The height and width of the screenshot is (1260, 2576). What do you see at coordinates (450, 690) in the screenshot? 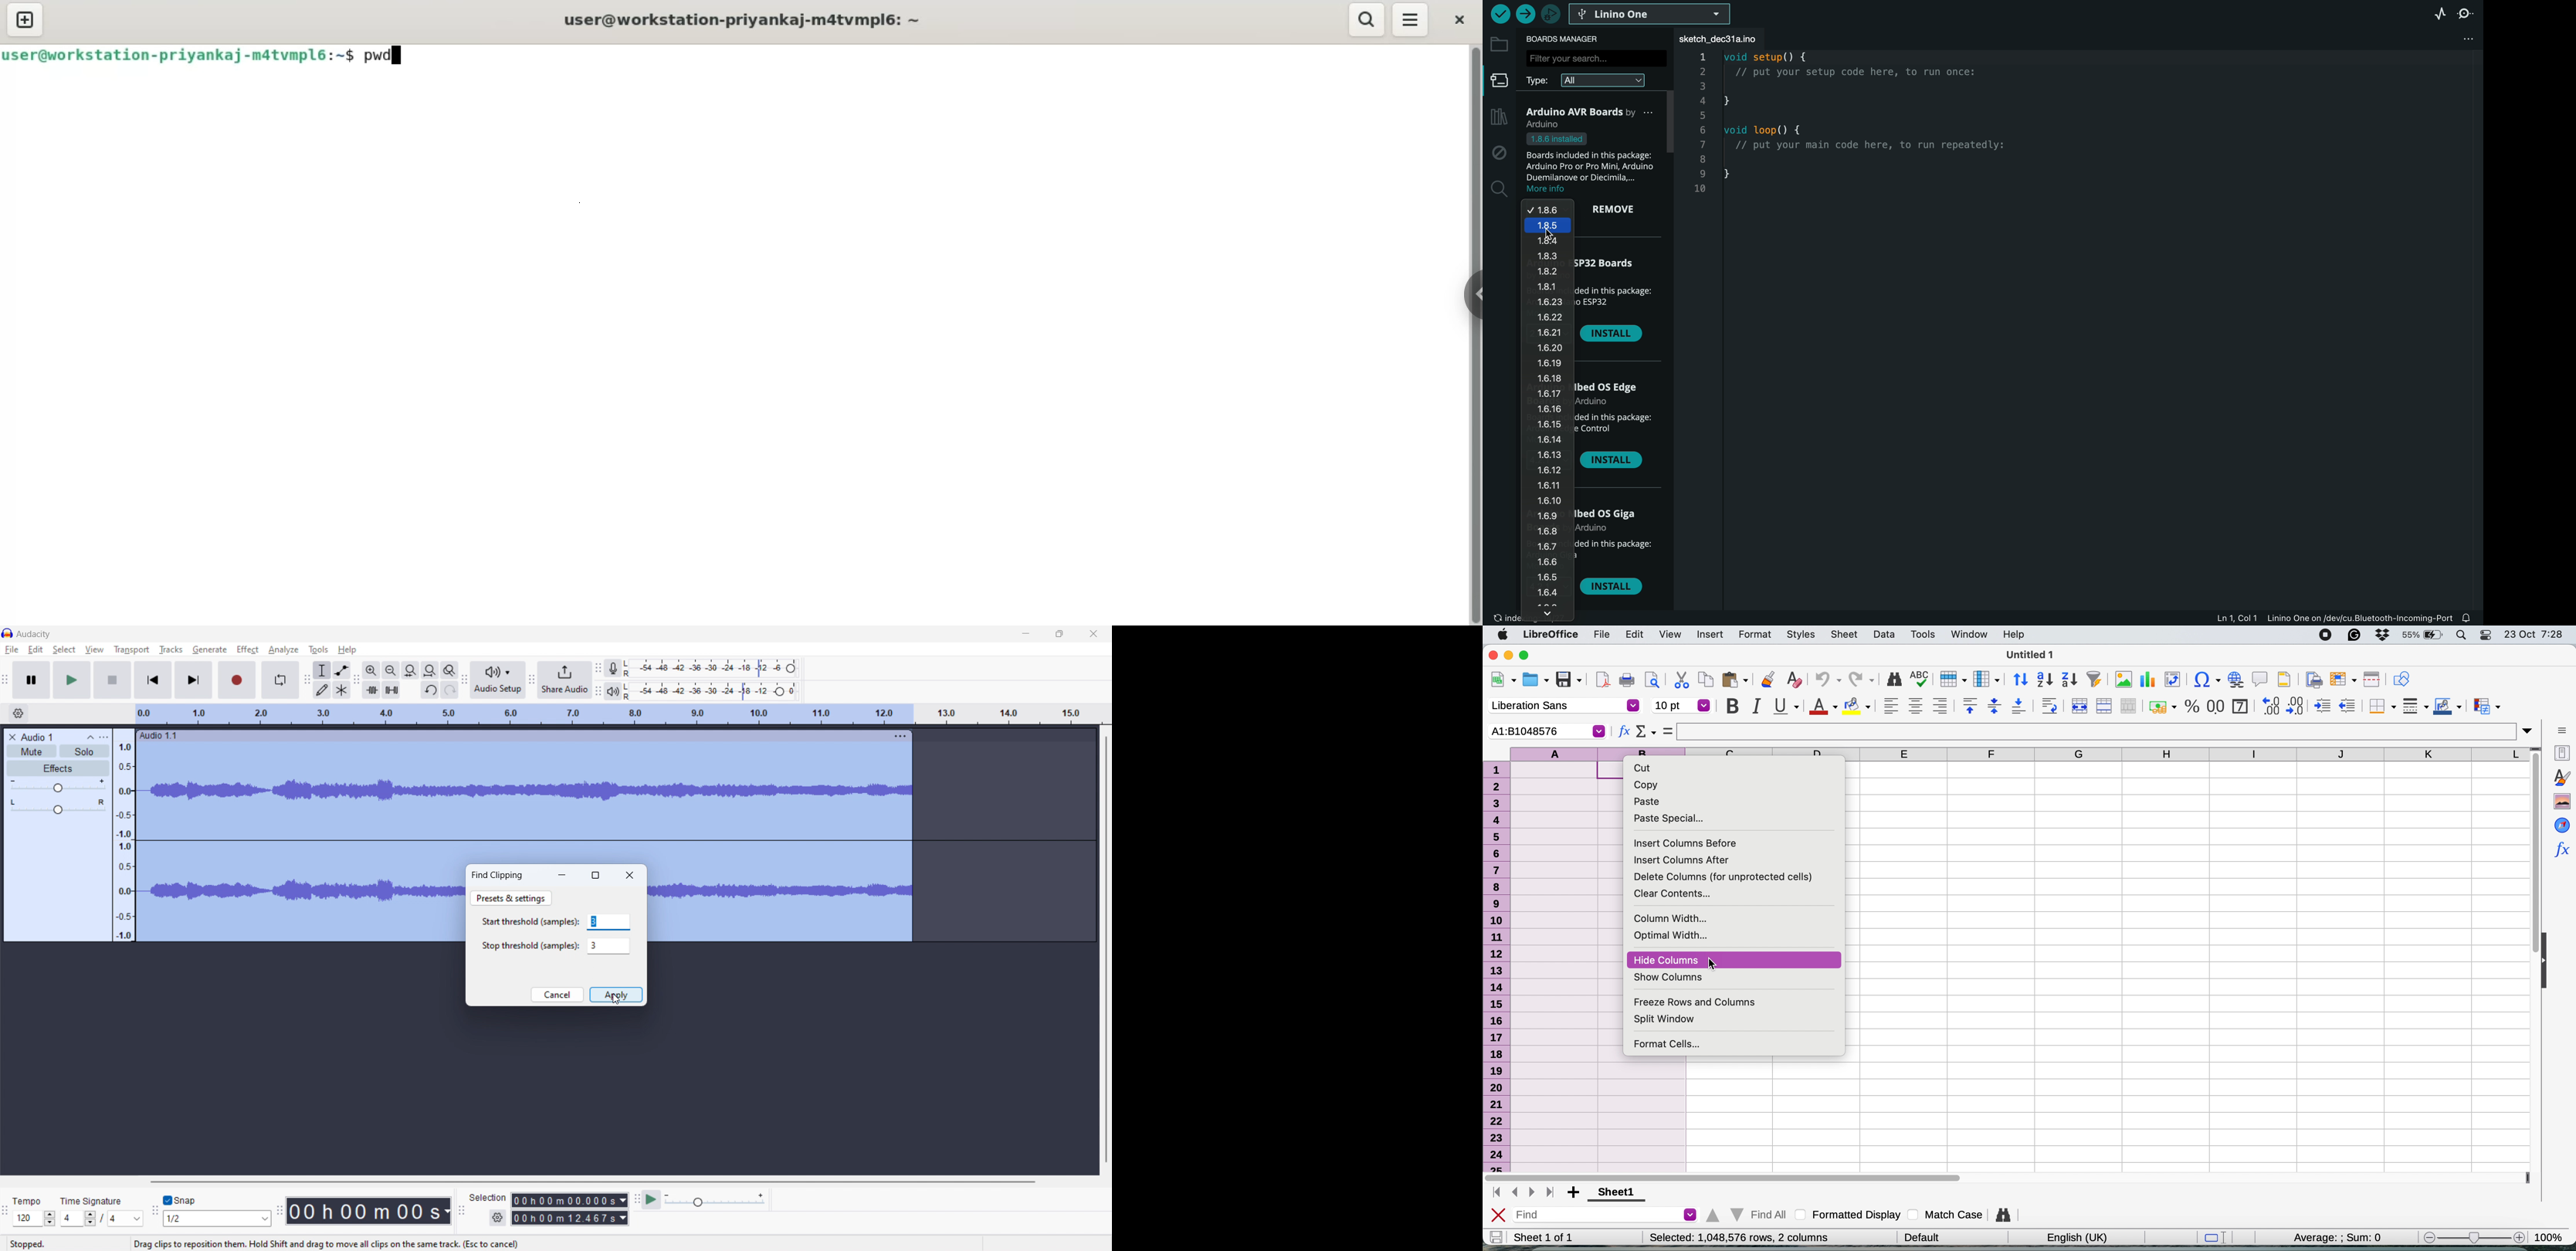
I see `redo` at bounding box center [450, 690].